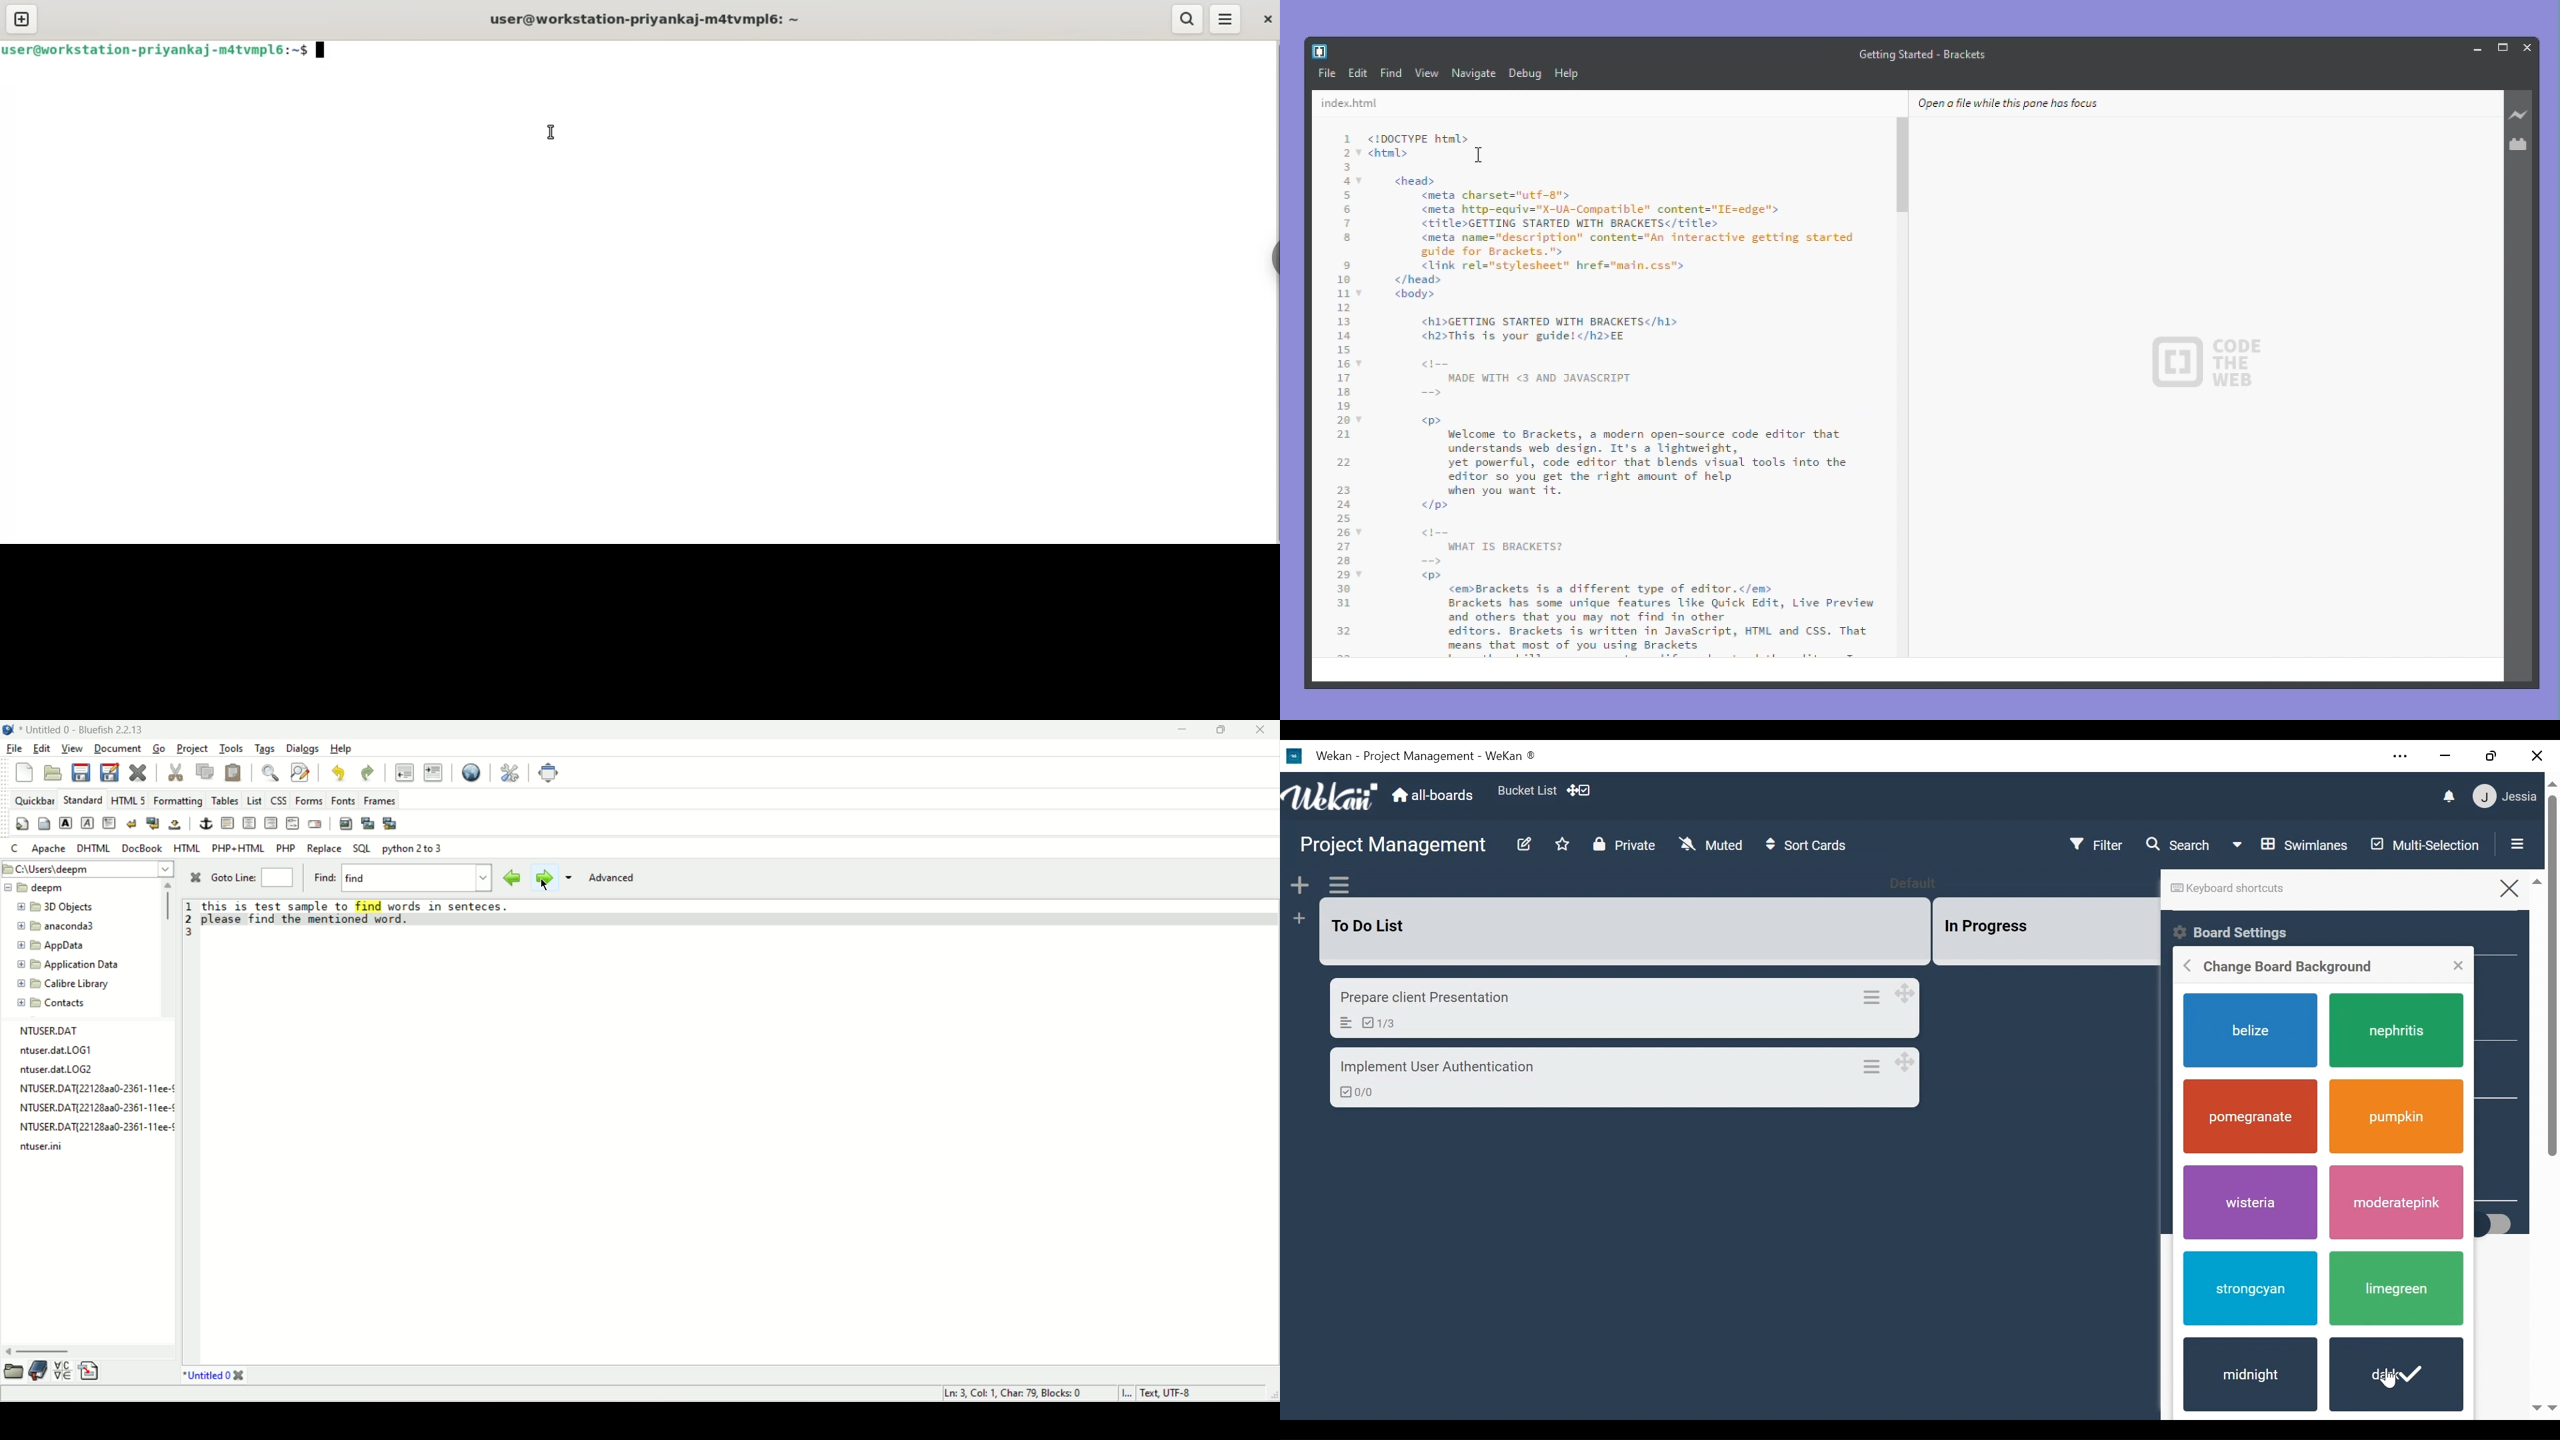  What do you see at coordinates (1343, 266) in the screenshot?
I see `9` at bounding box center [1343, 266].